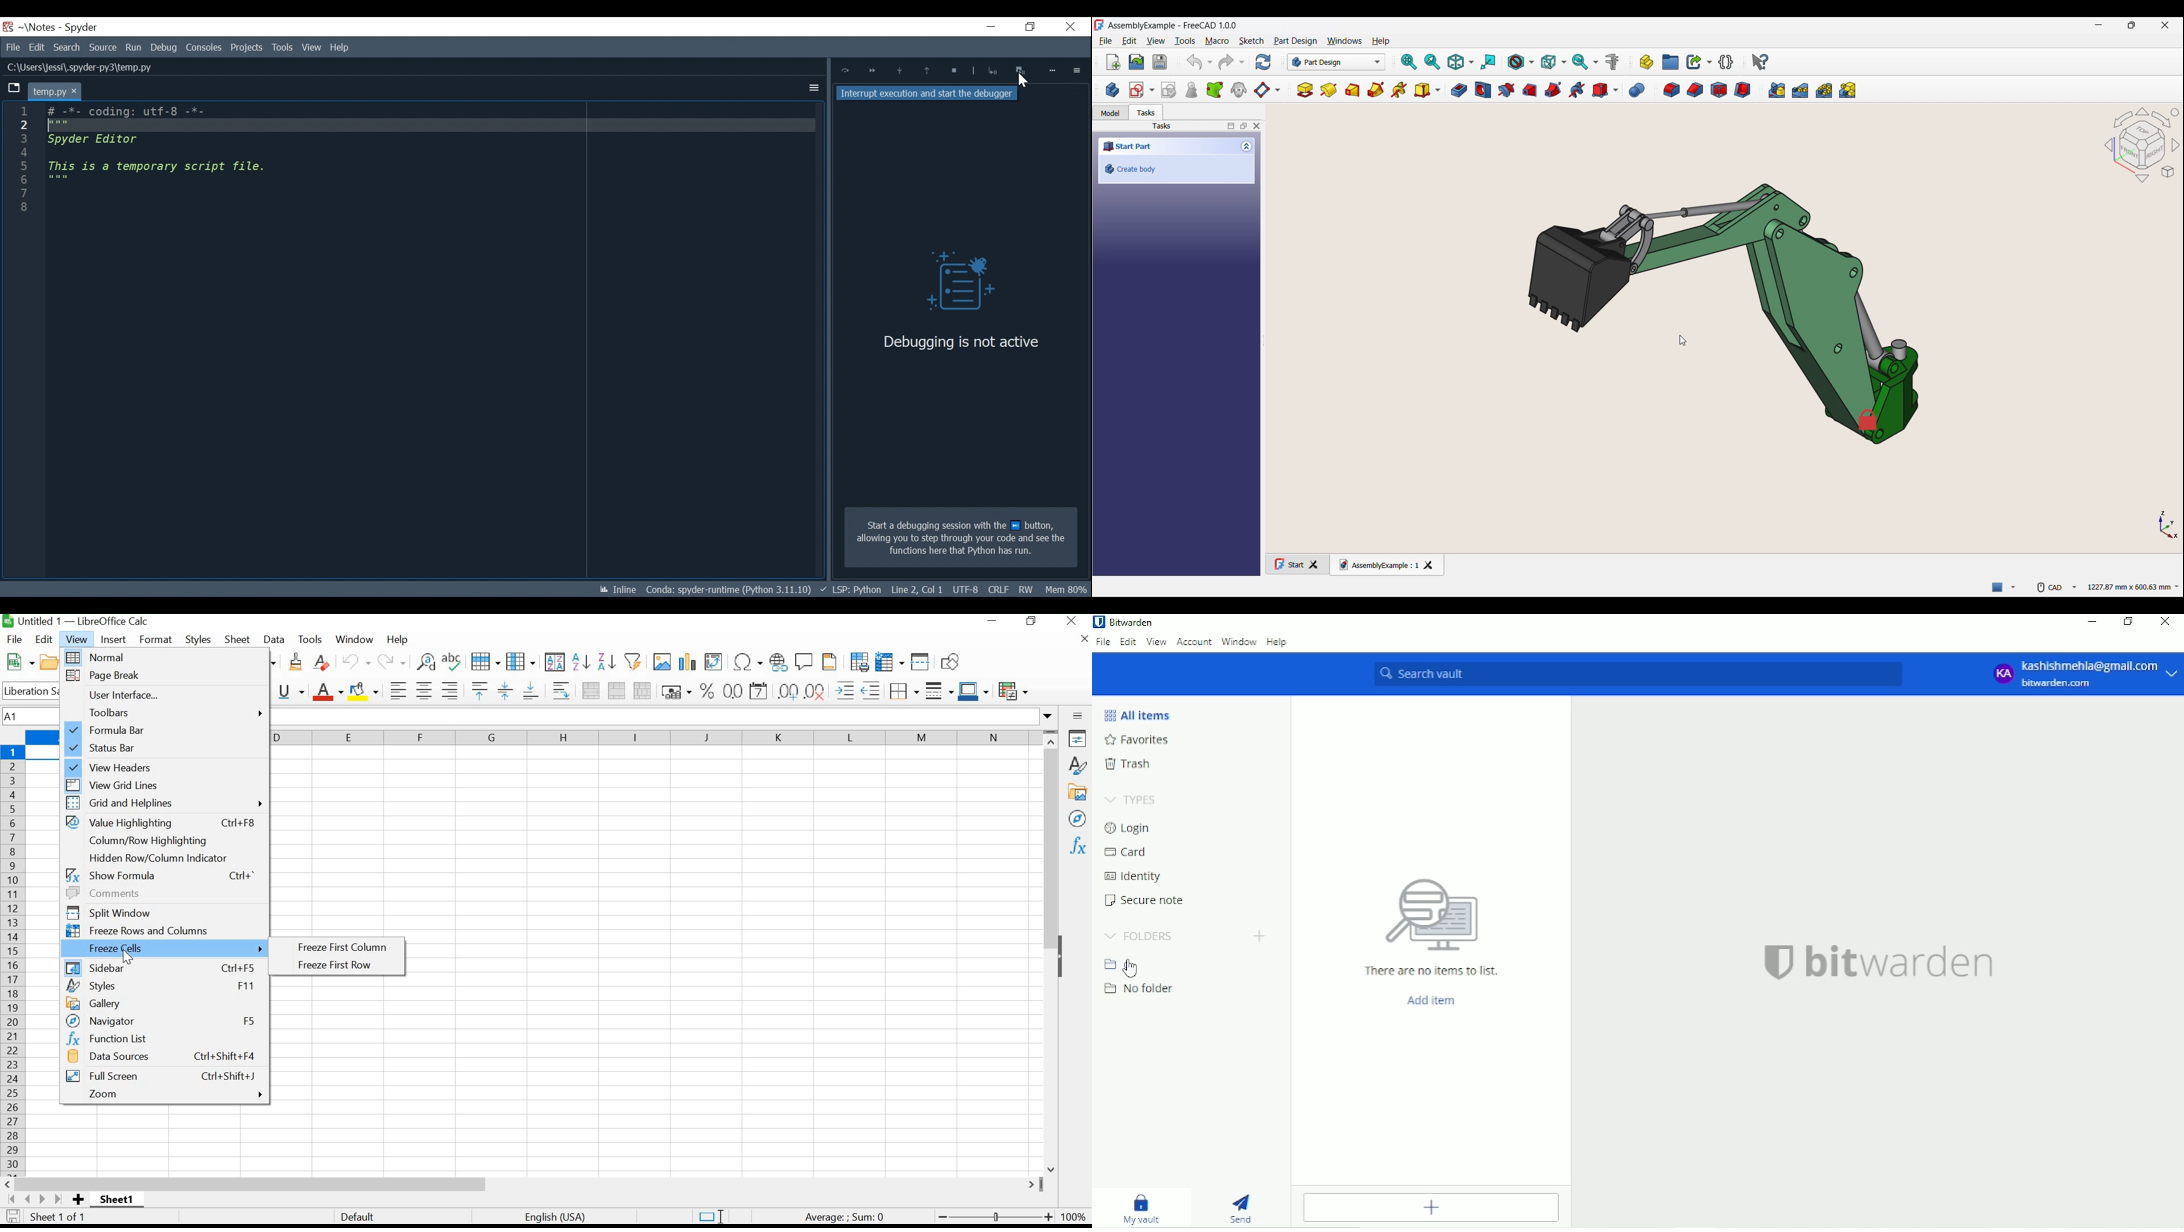 The height and width of the screenshot is (1232, 2184). What do you see at coordinates (1146, 113) in the screenshot?
I see `Tasks tab` at bounding box center [1146, 113].